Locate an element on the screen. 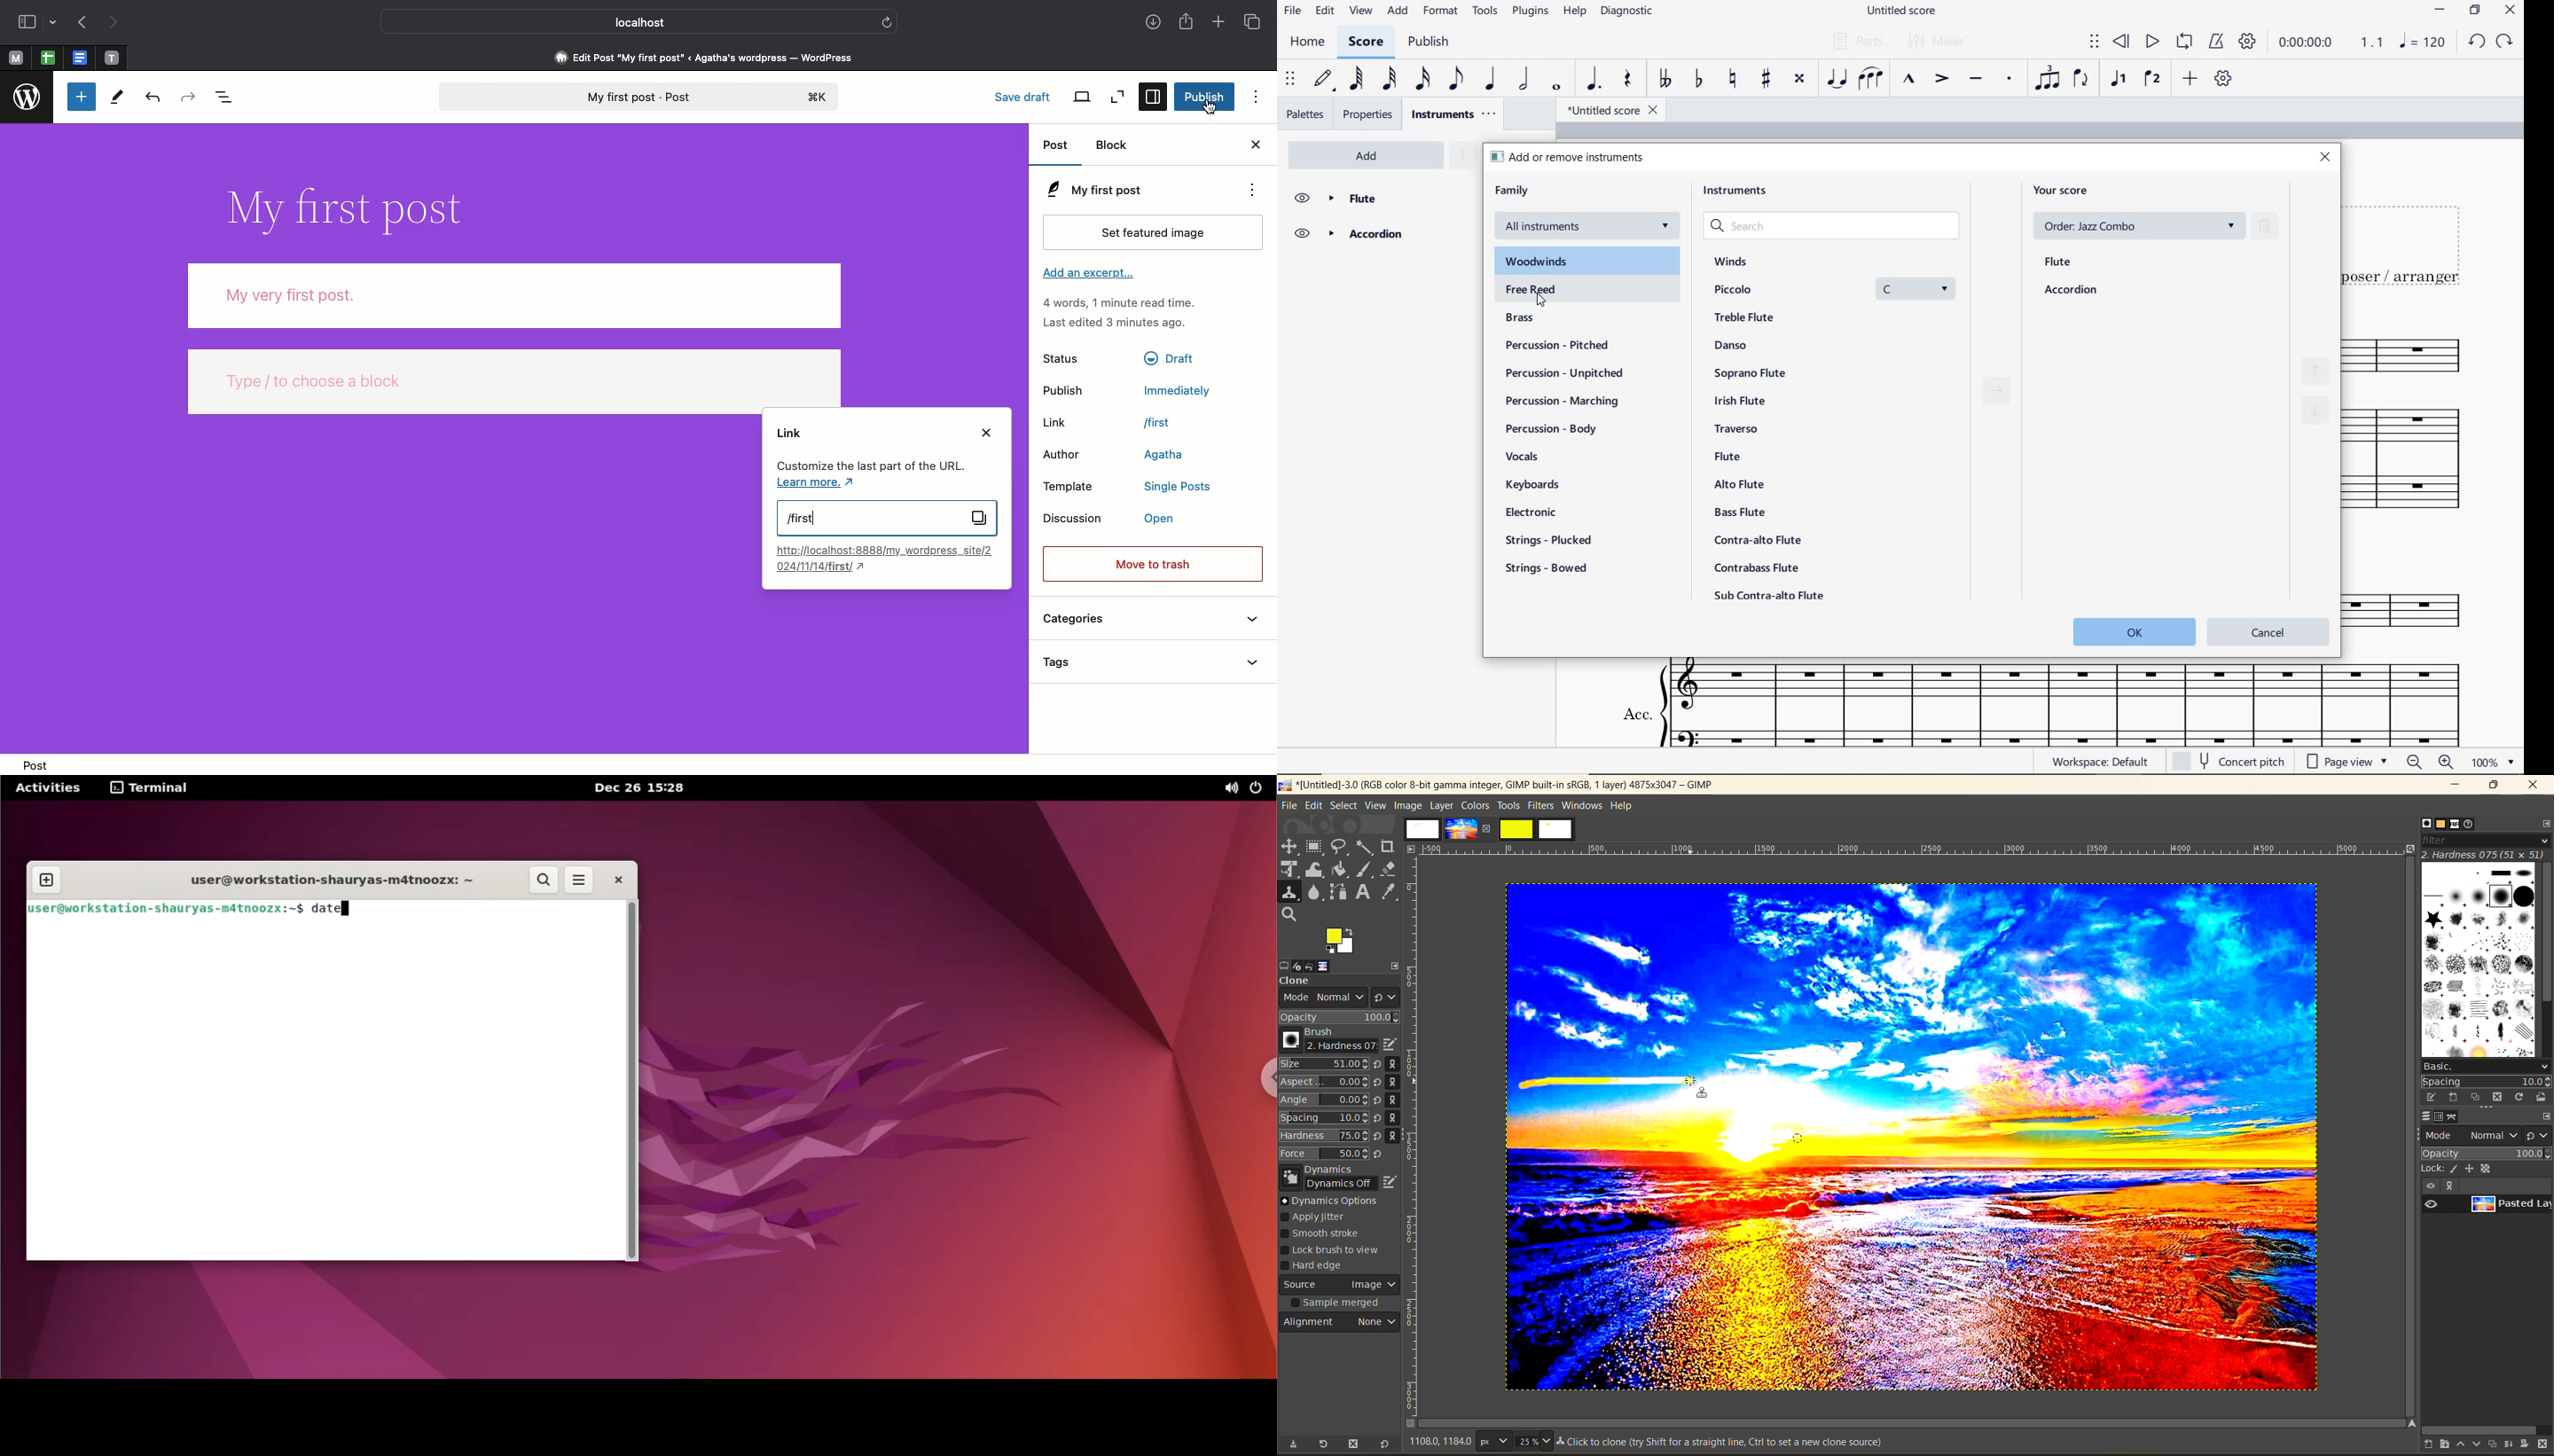  save tool preset is located at coordinates (1292, 1444).